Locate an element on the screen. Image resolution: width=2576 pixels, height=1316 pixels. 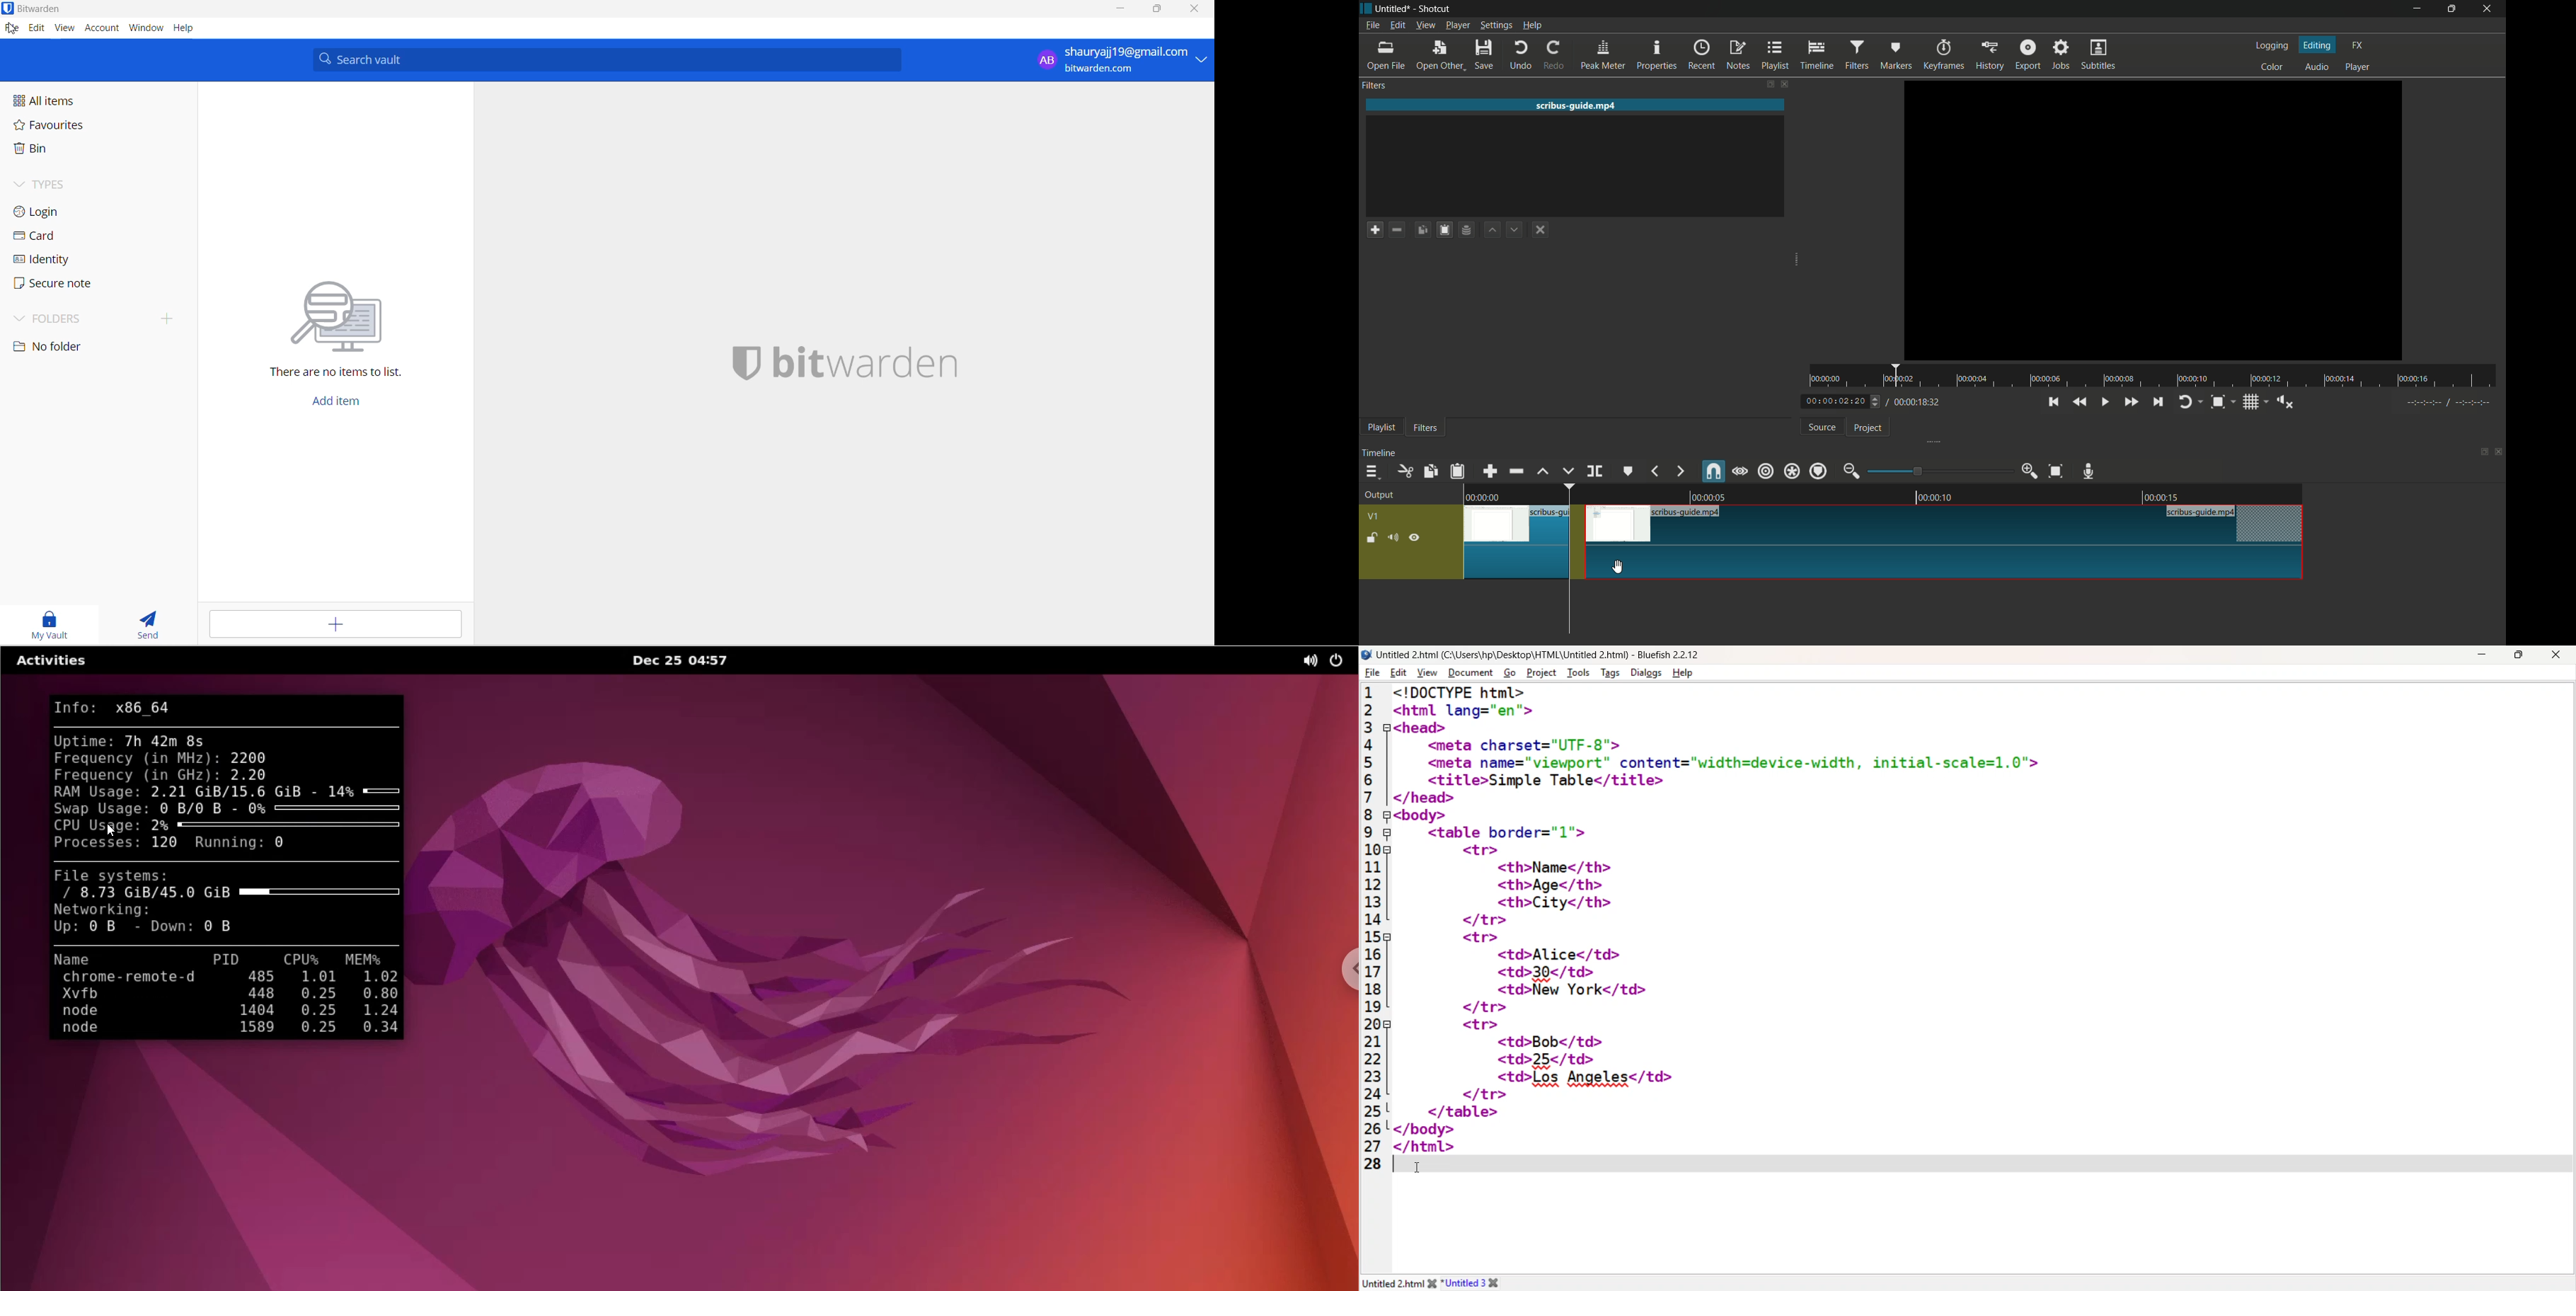
Untitled 3 is located at coordinates (1464, 1282).